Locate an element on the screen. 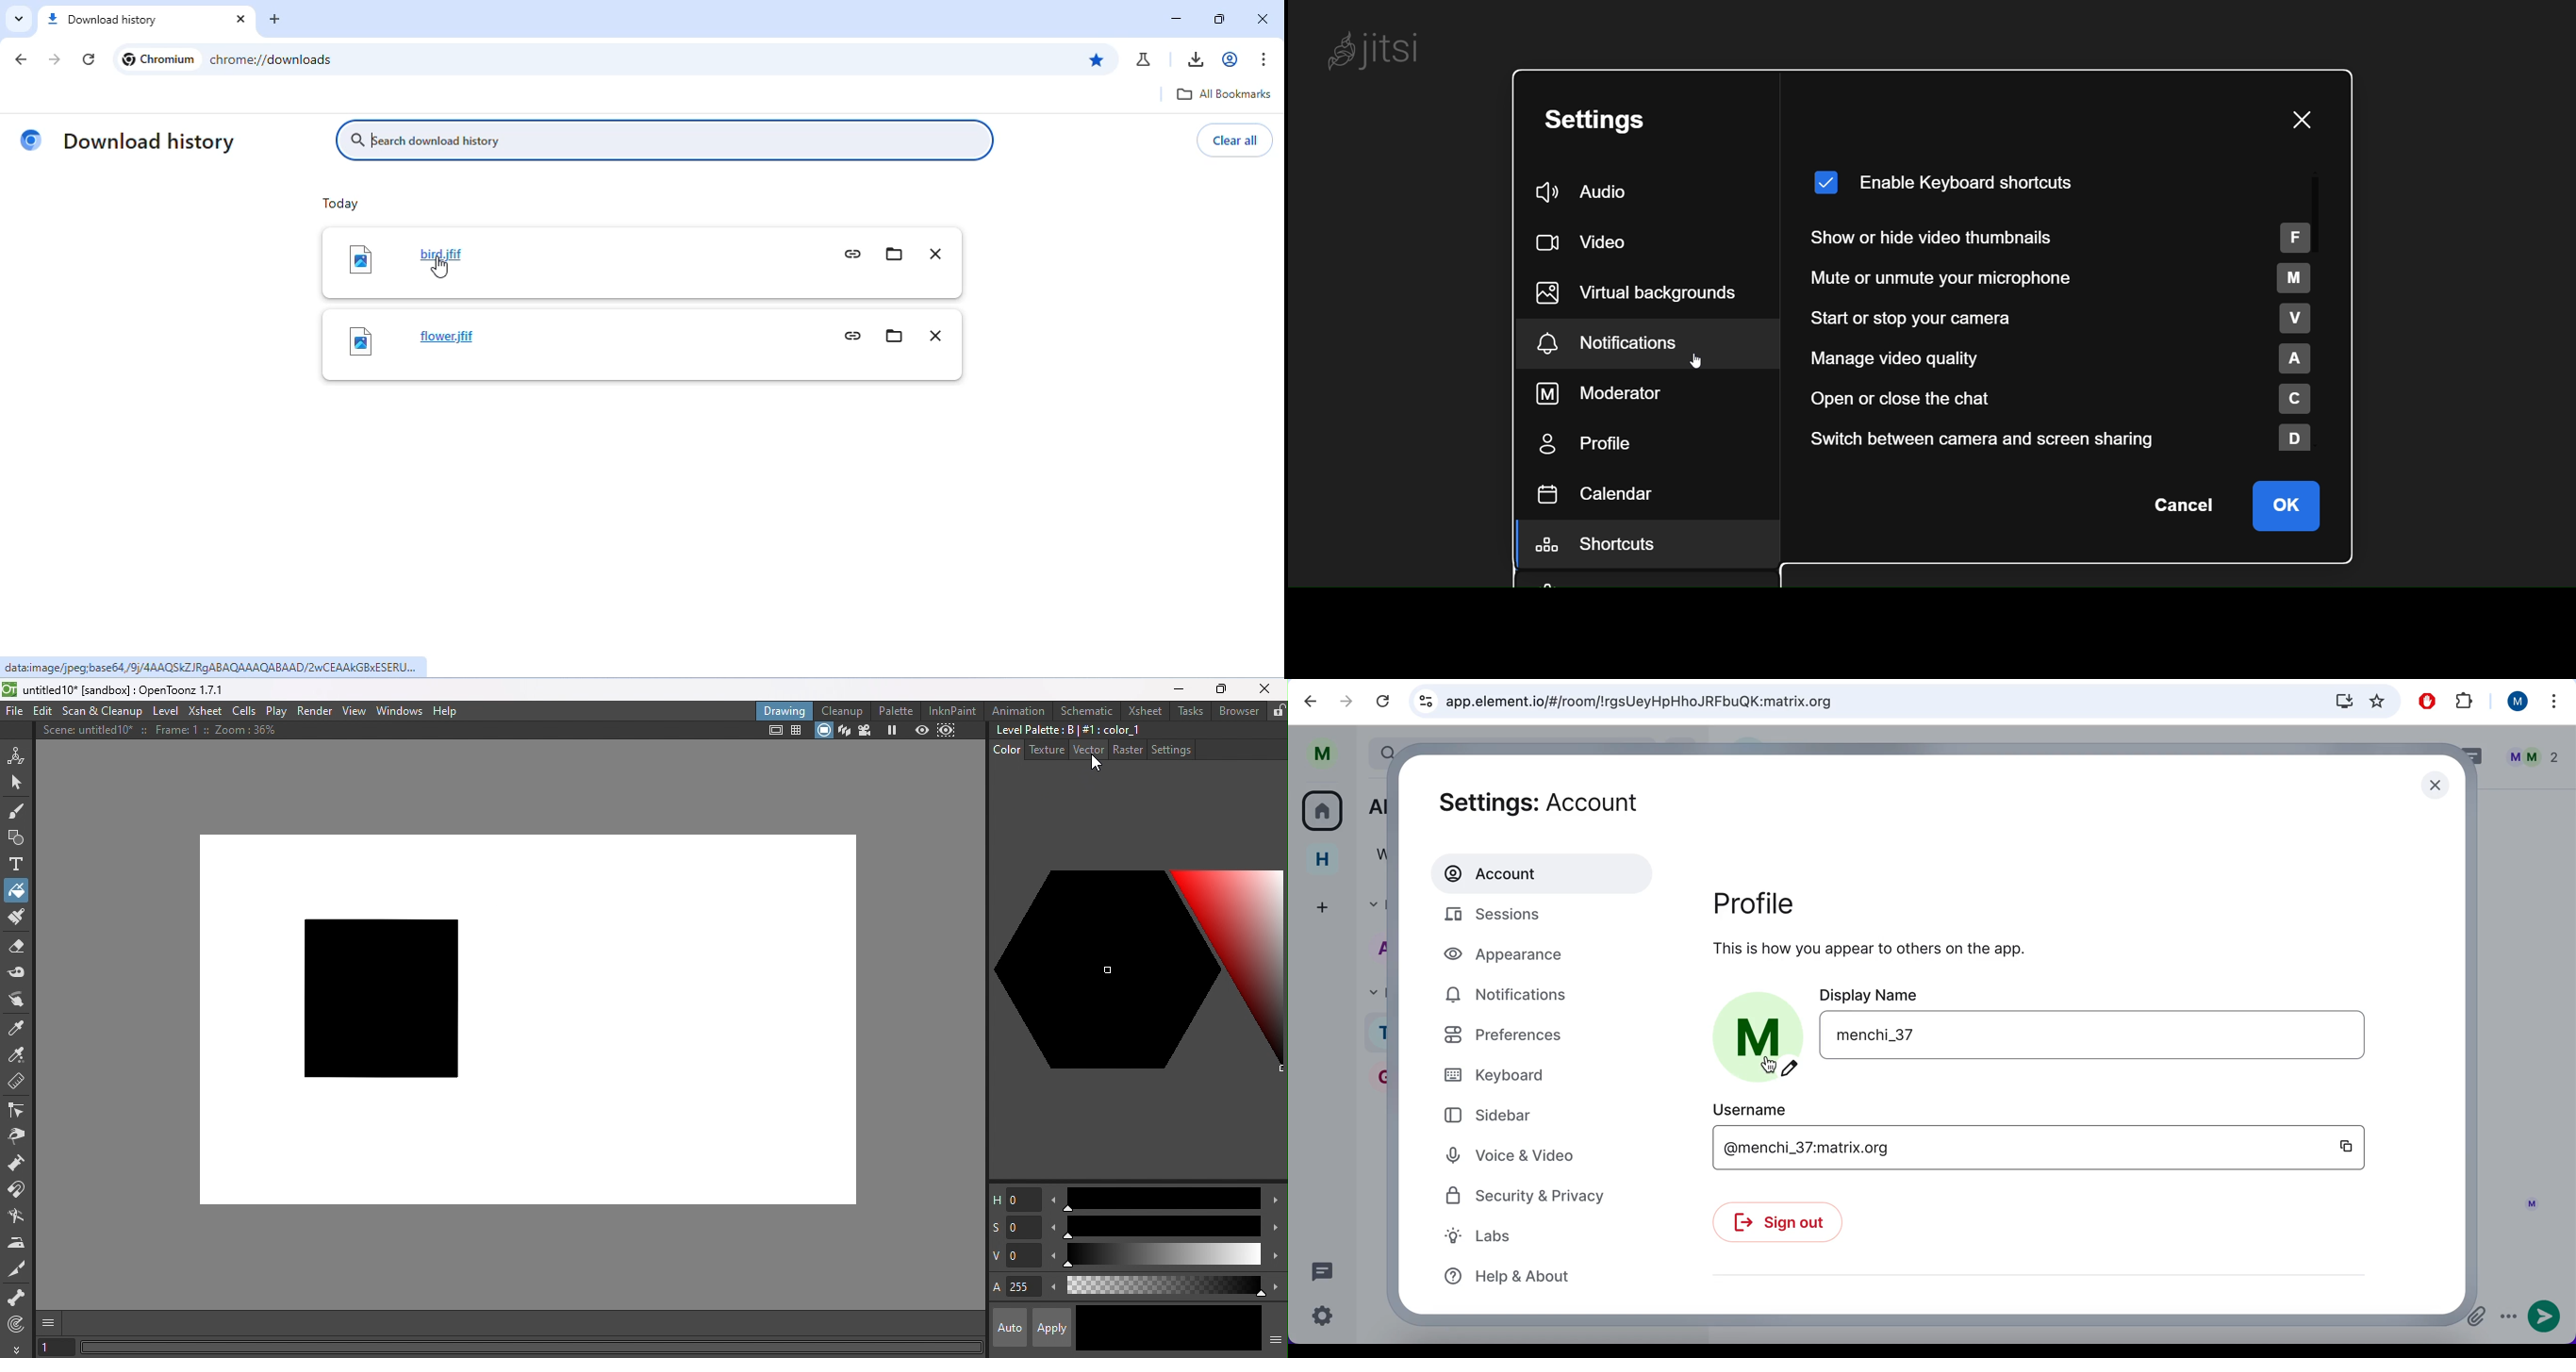  enable keyboard shortcut is located at coordinates (1947, 178).